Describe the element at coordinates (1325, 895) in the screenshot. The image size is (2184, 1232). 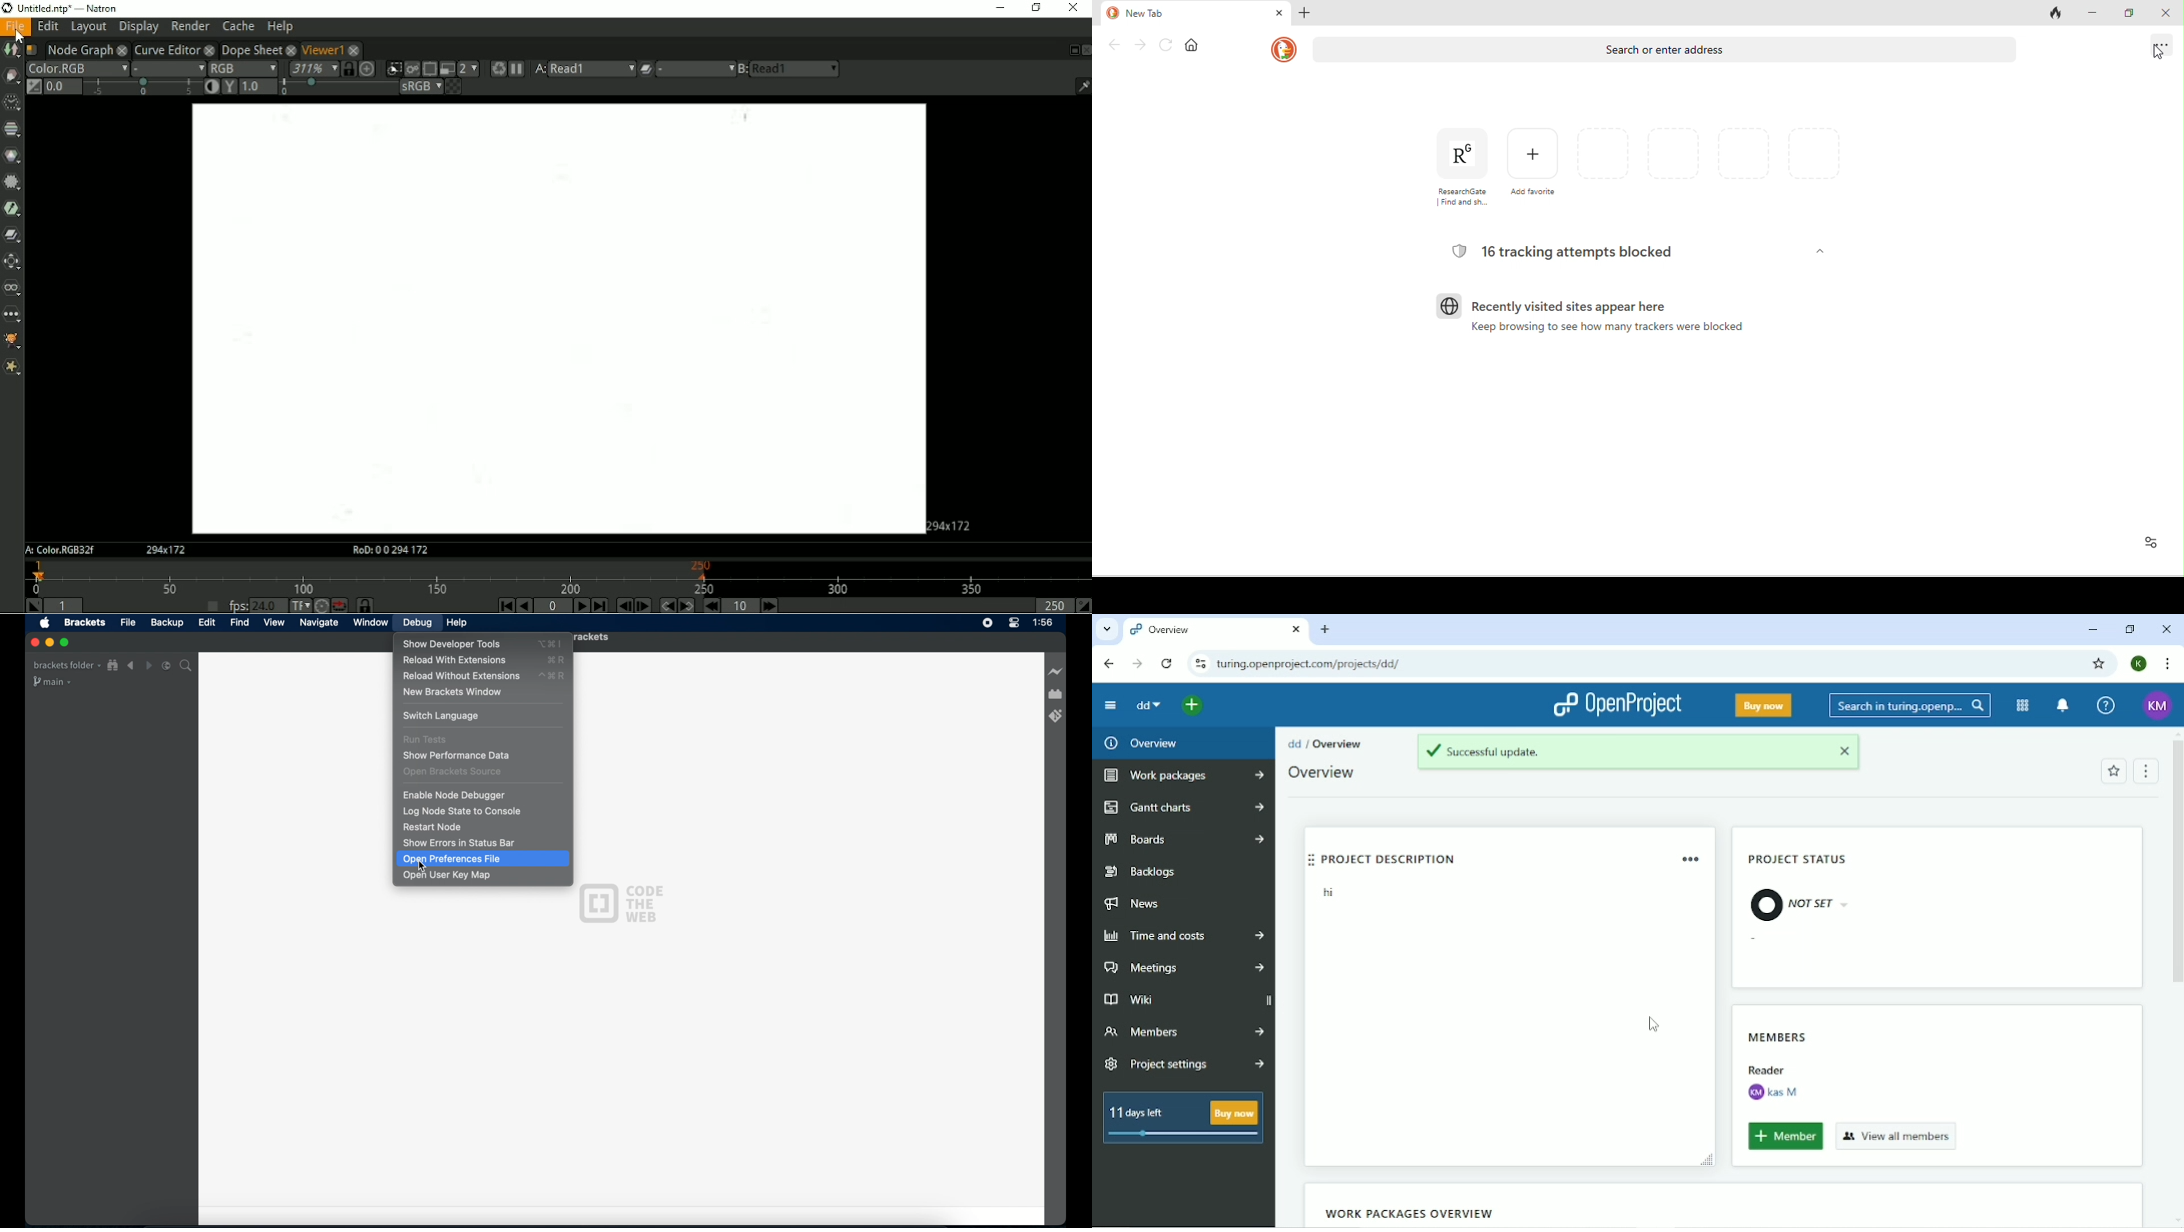
I see `hi` at that location.